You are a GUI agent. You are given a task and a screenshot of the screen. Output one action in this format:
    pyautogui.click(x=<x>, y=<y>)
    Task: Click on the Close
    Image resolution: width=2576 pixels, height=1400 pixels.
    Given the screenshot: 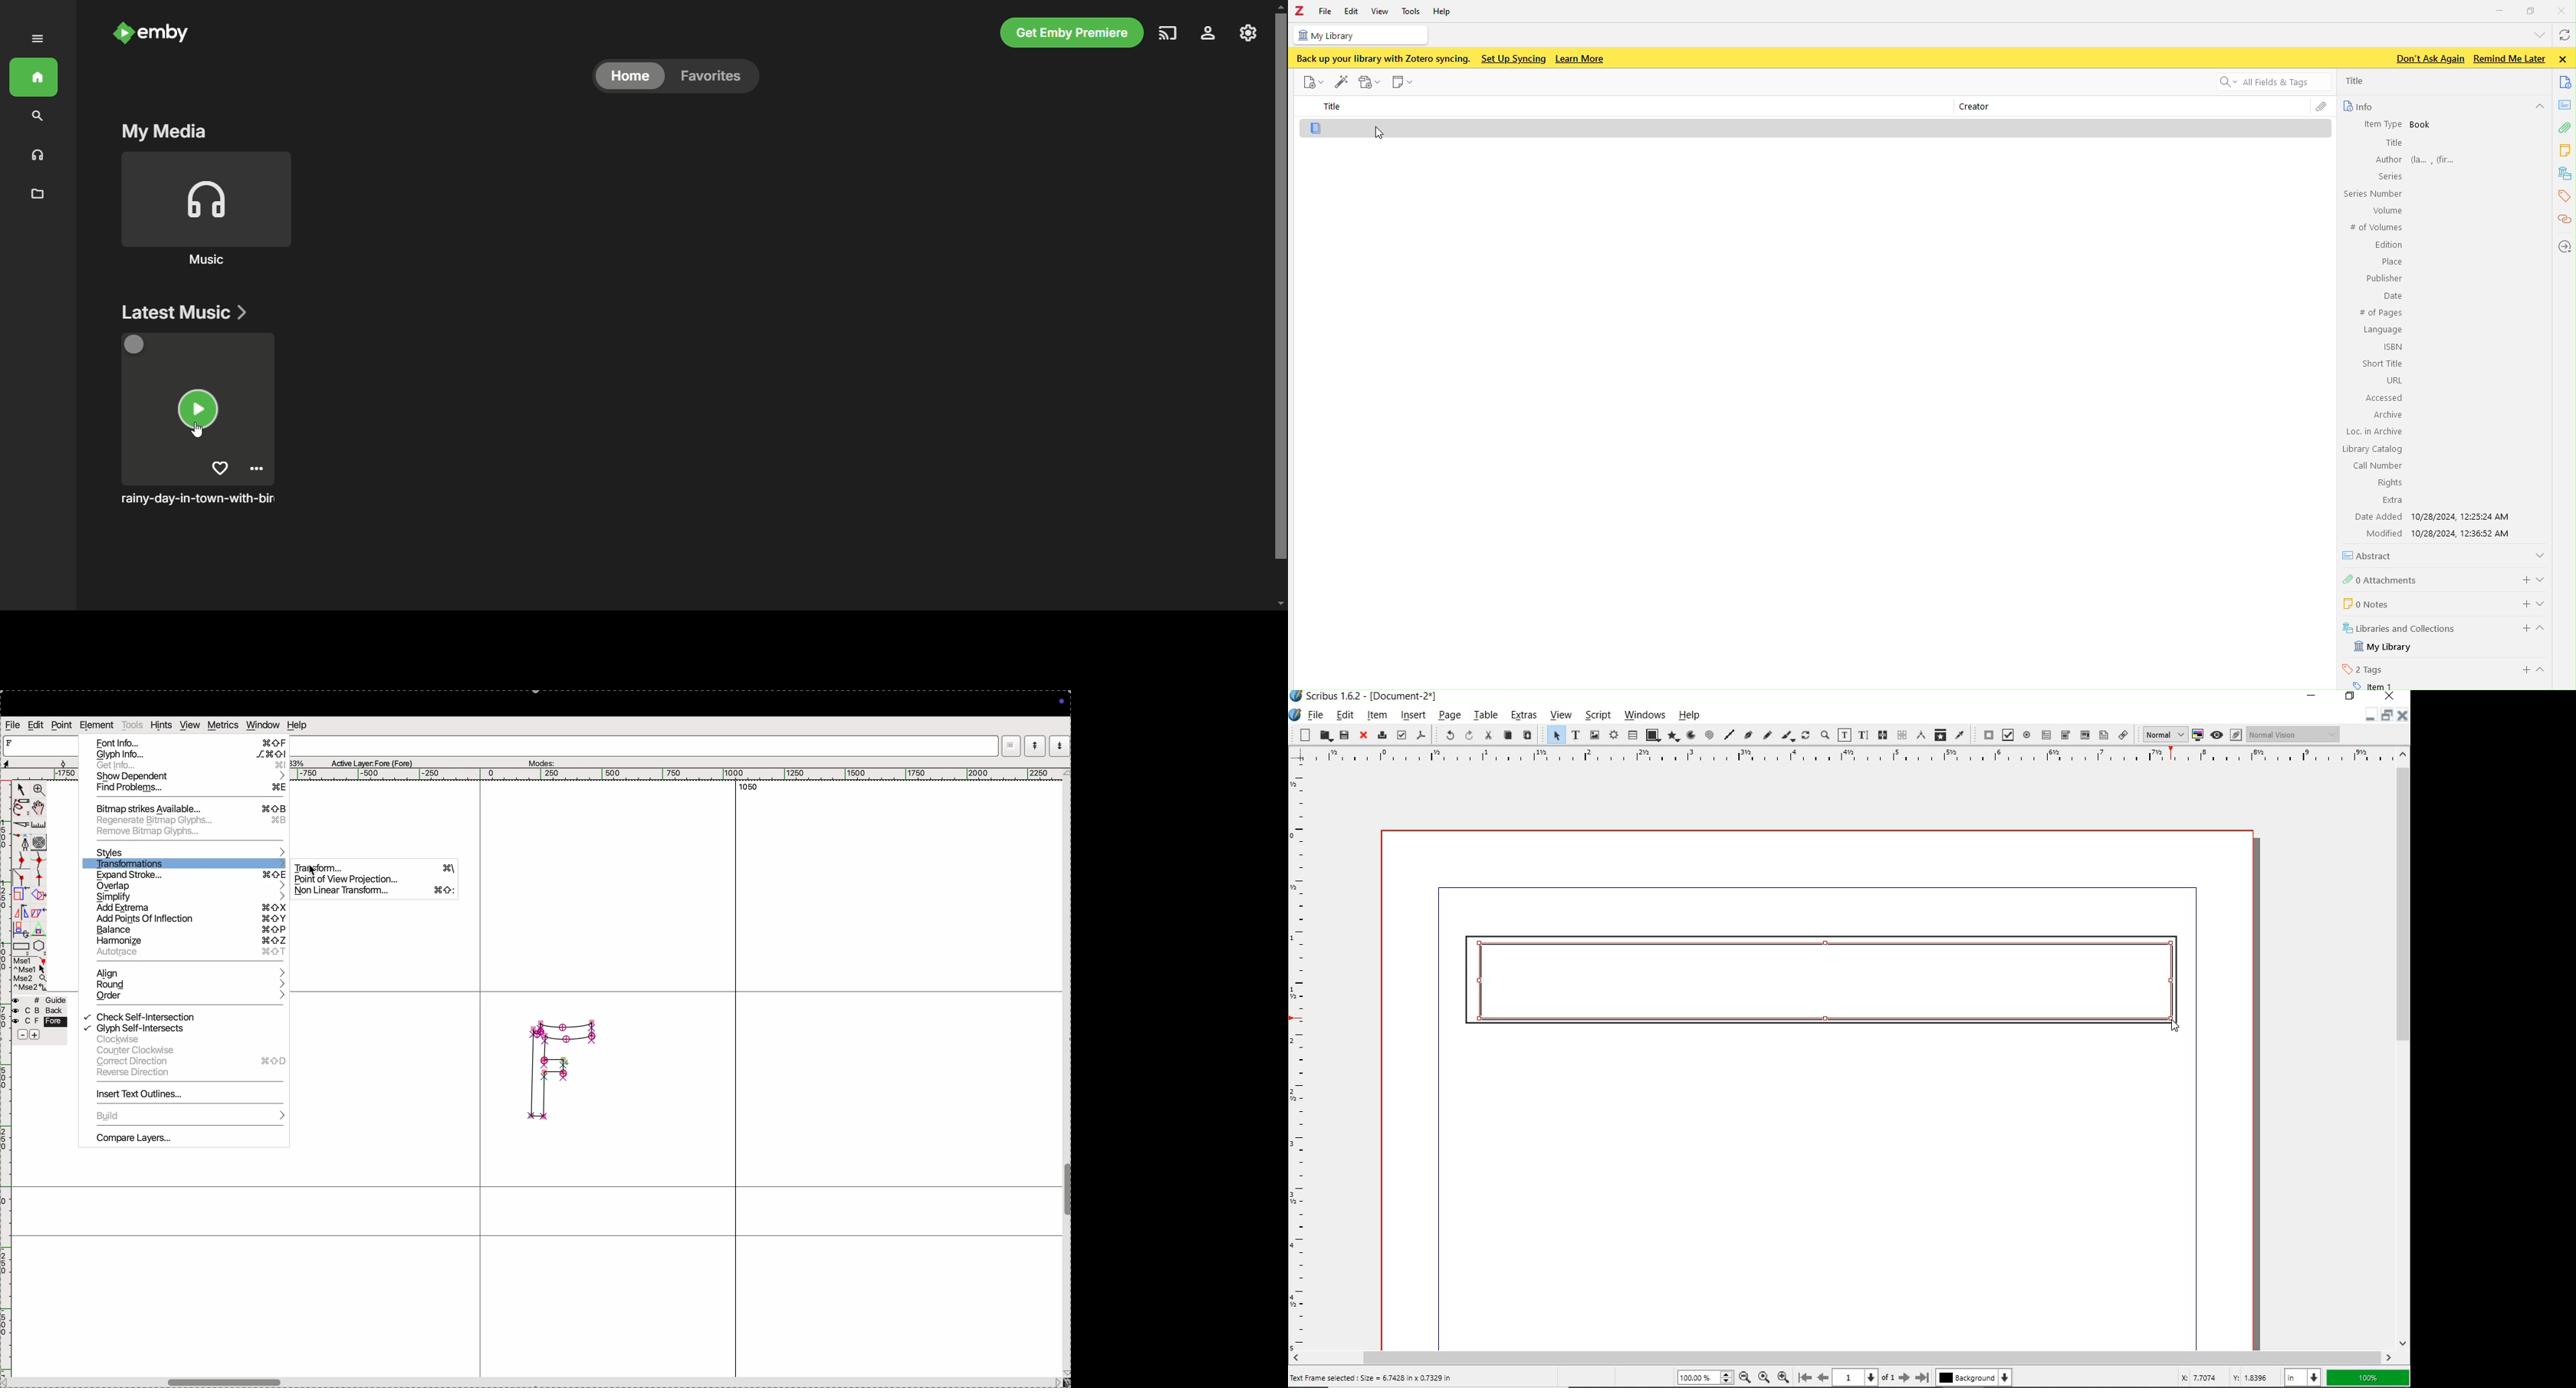 What is the action you would take?
    pyautogui.click(x=2563, y=10)
    